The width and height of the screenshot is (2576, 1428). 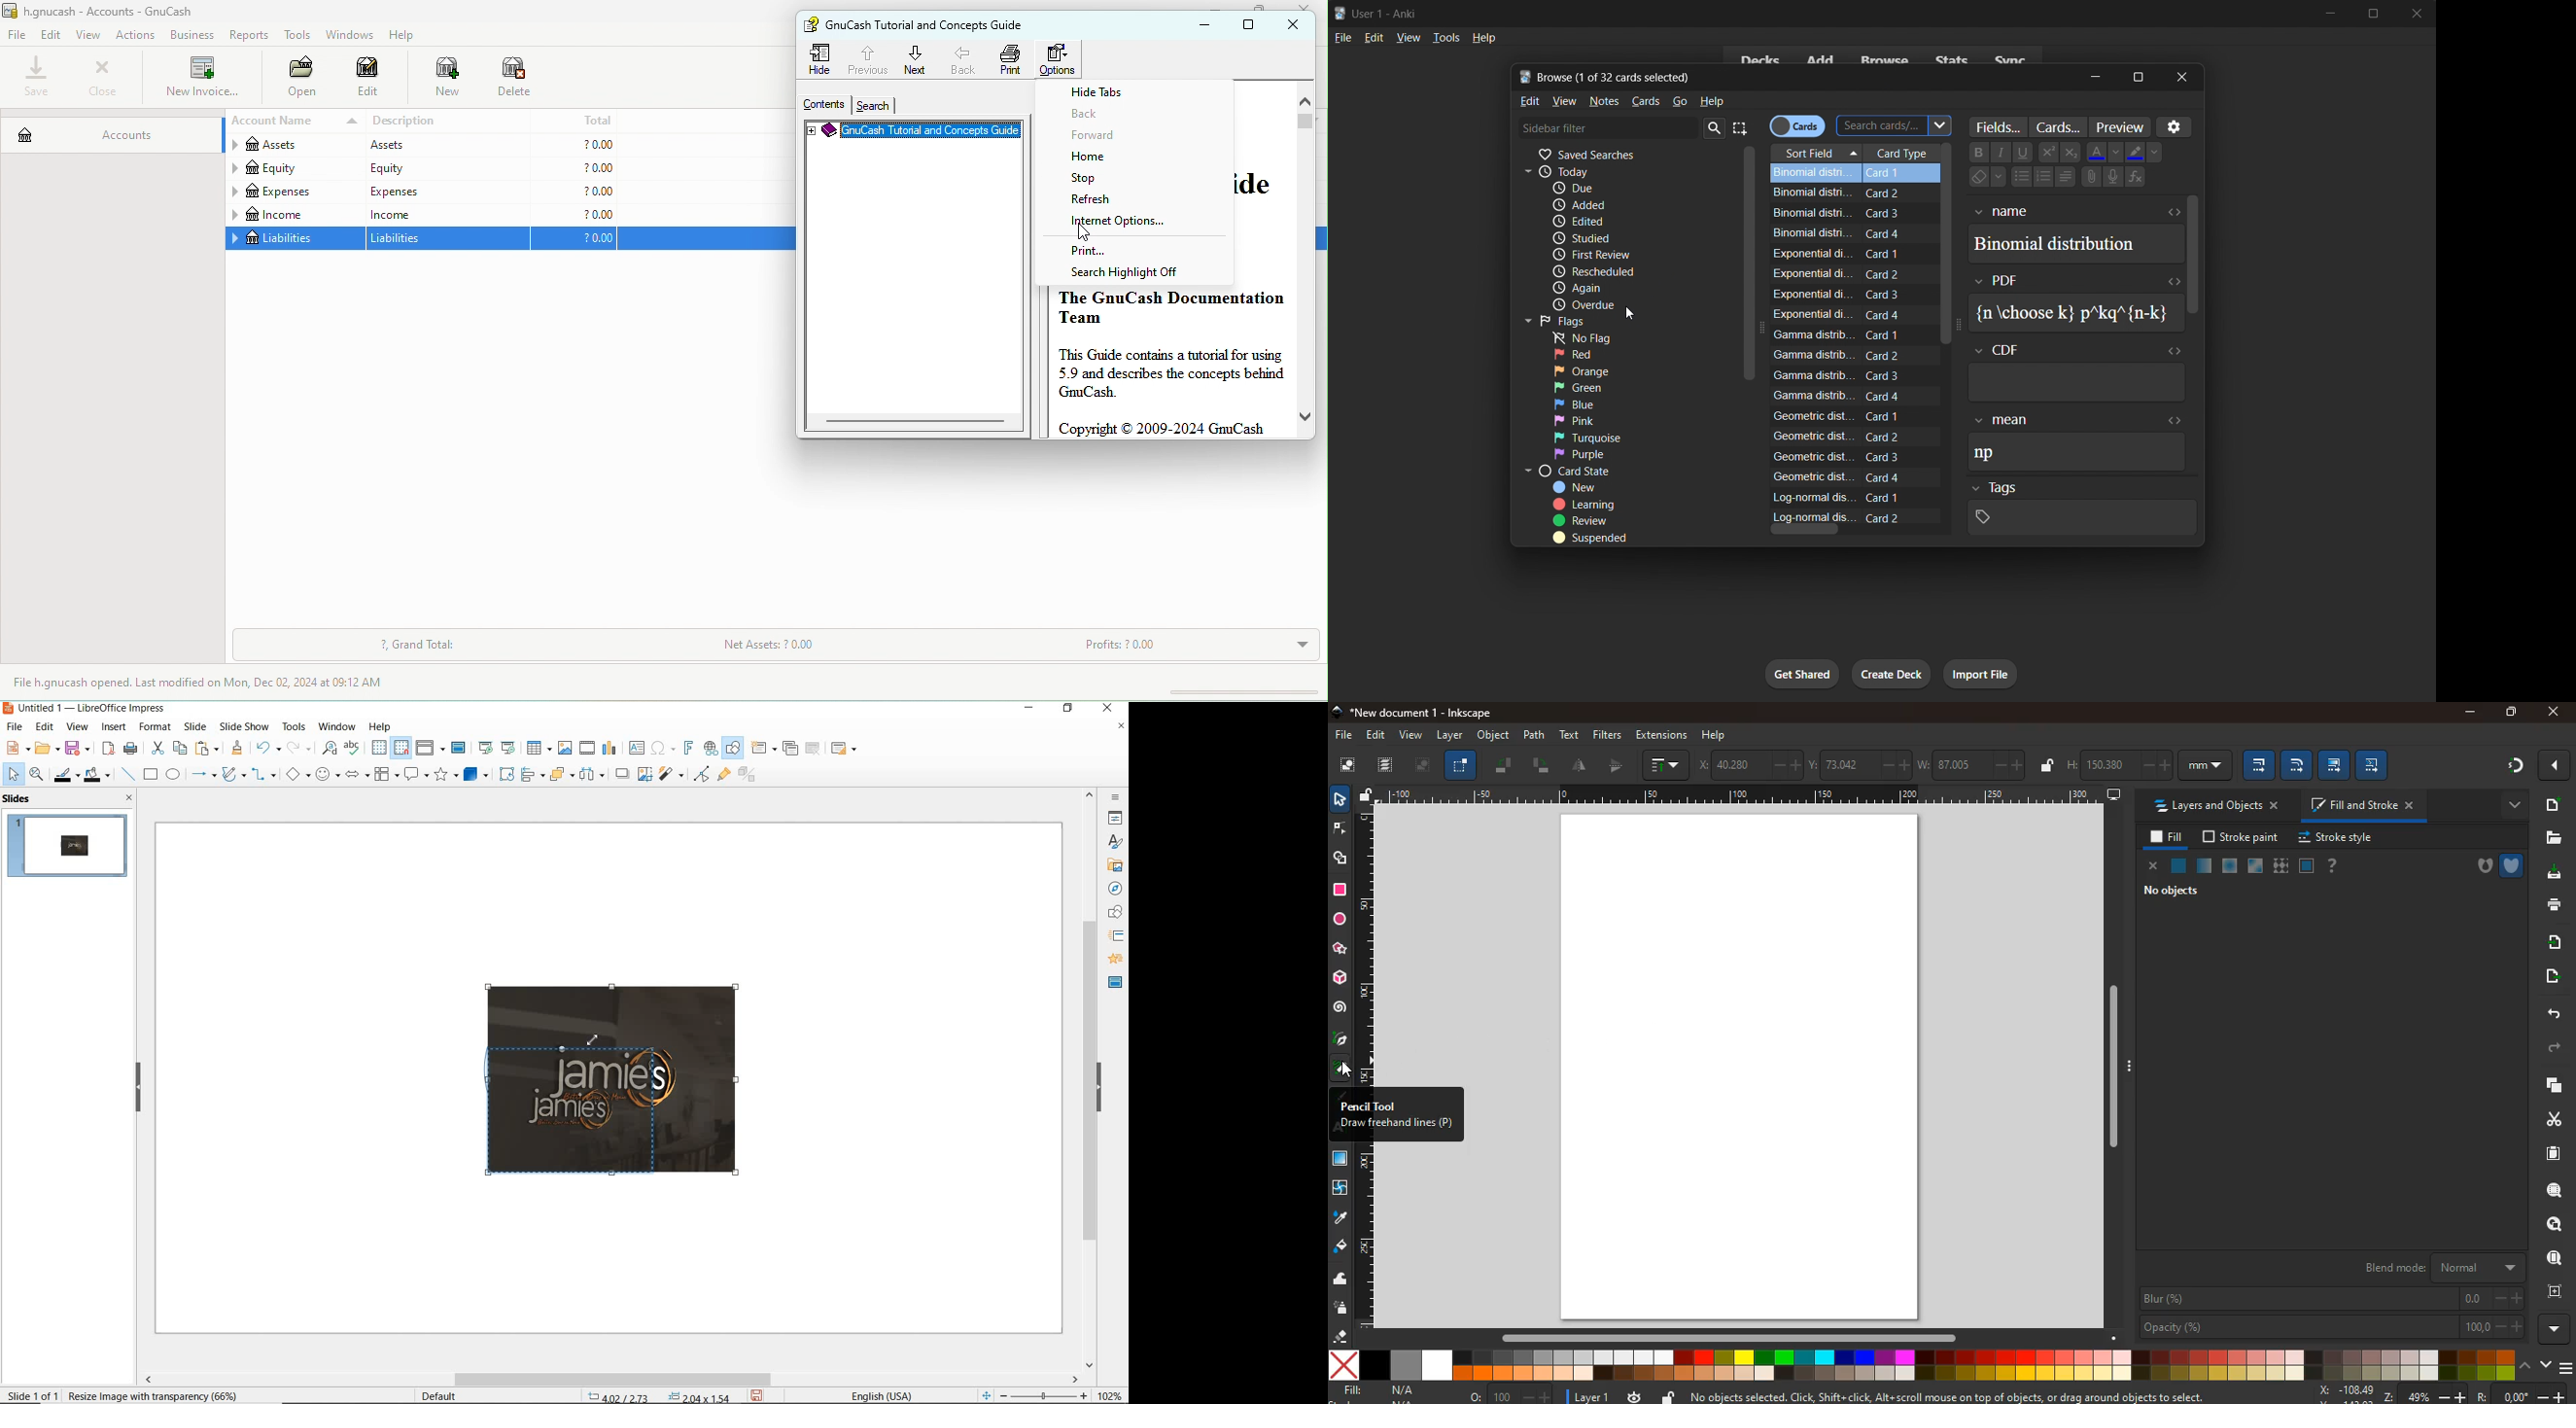 What do you see at coordinates (448, 122) in the screenshot?
I see `description` at bounding box center [448, 122].